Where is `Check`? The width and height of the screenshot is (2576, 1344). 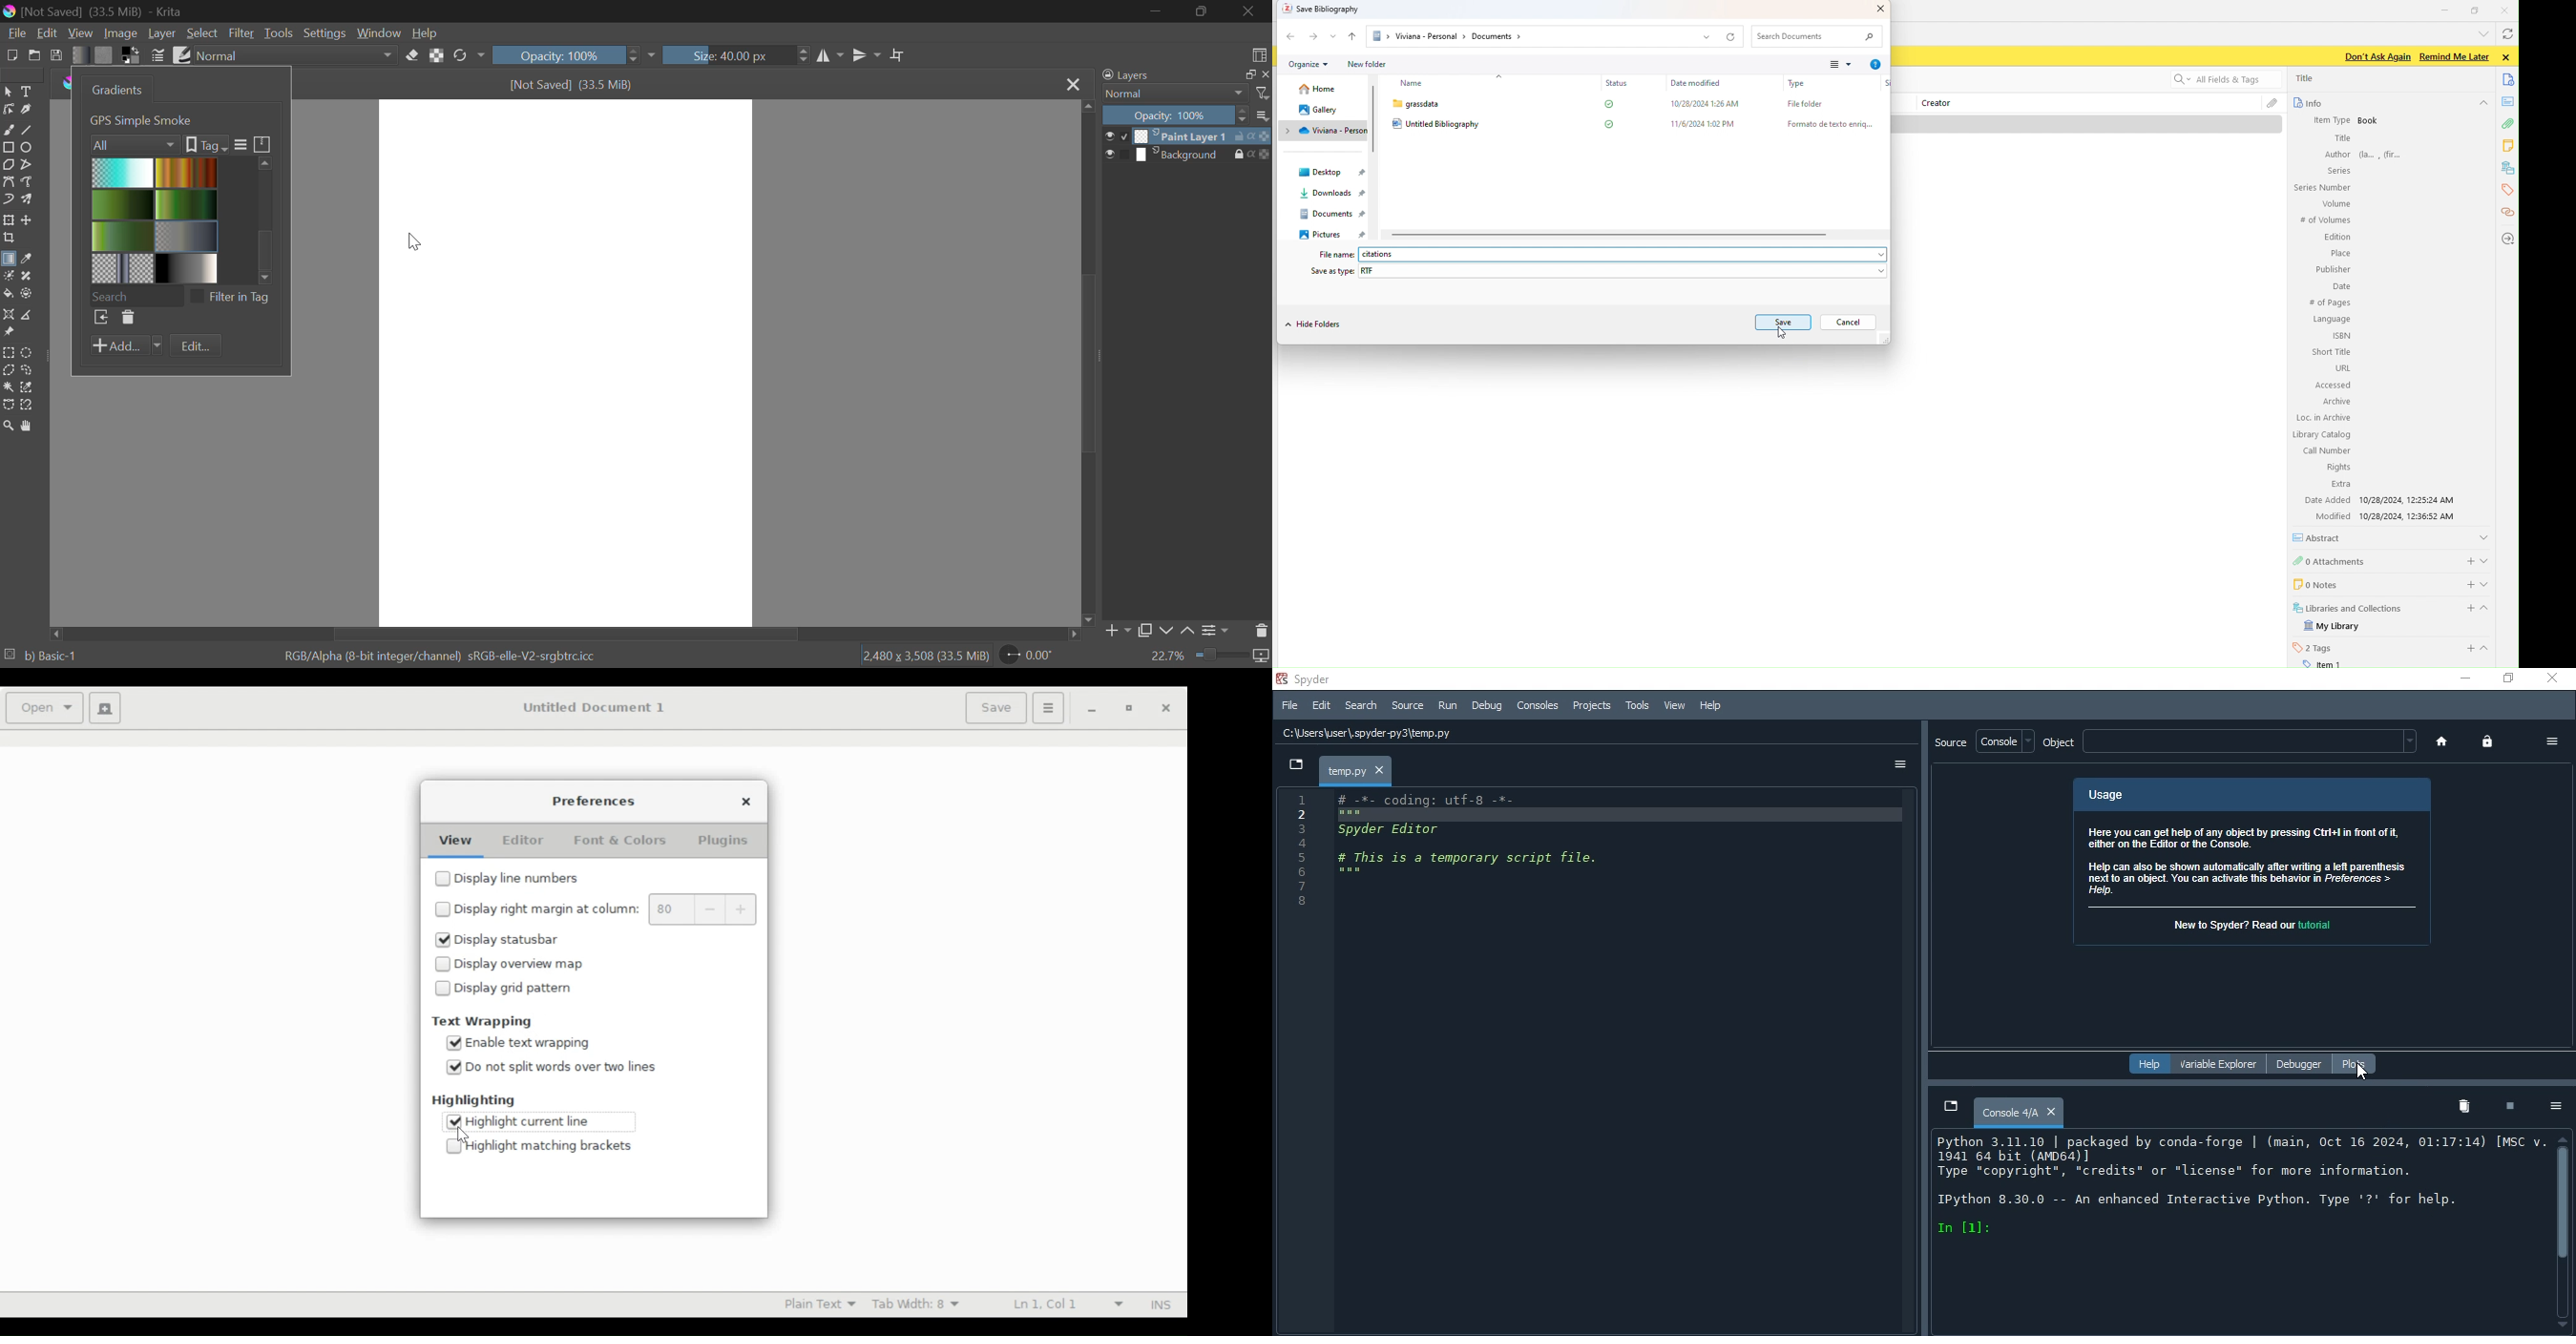 Check is located at coordinates (1608, 123).